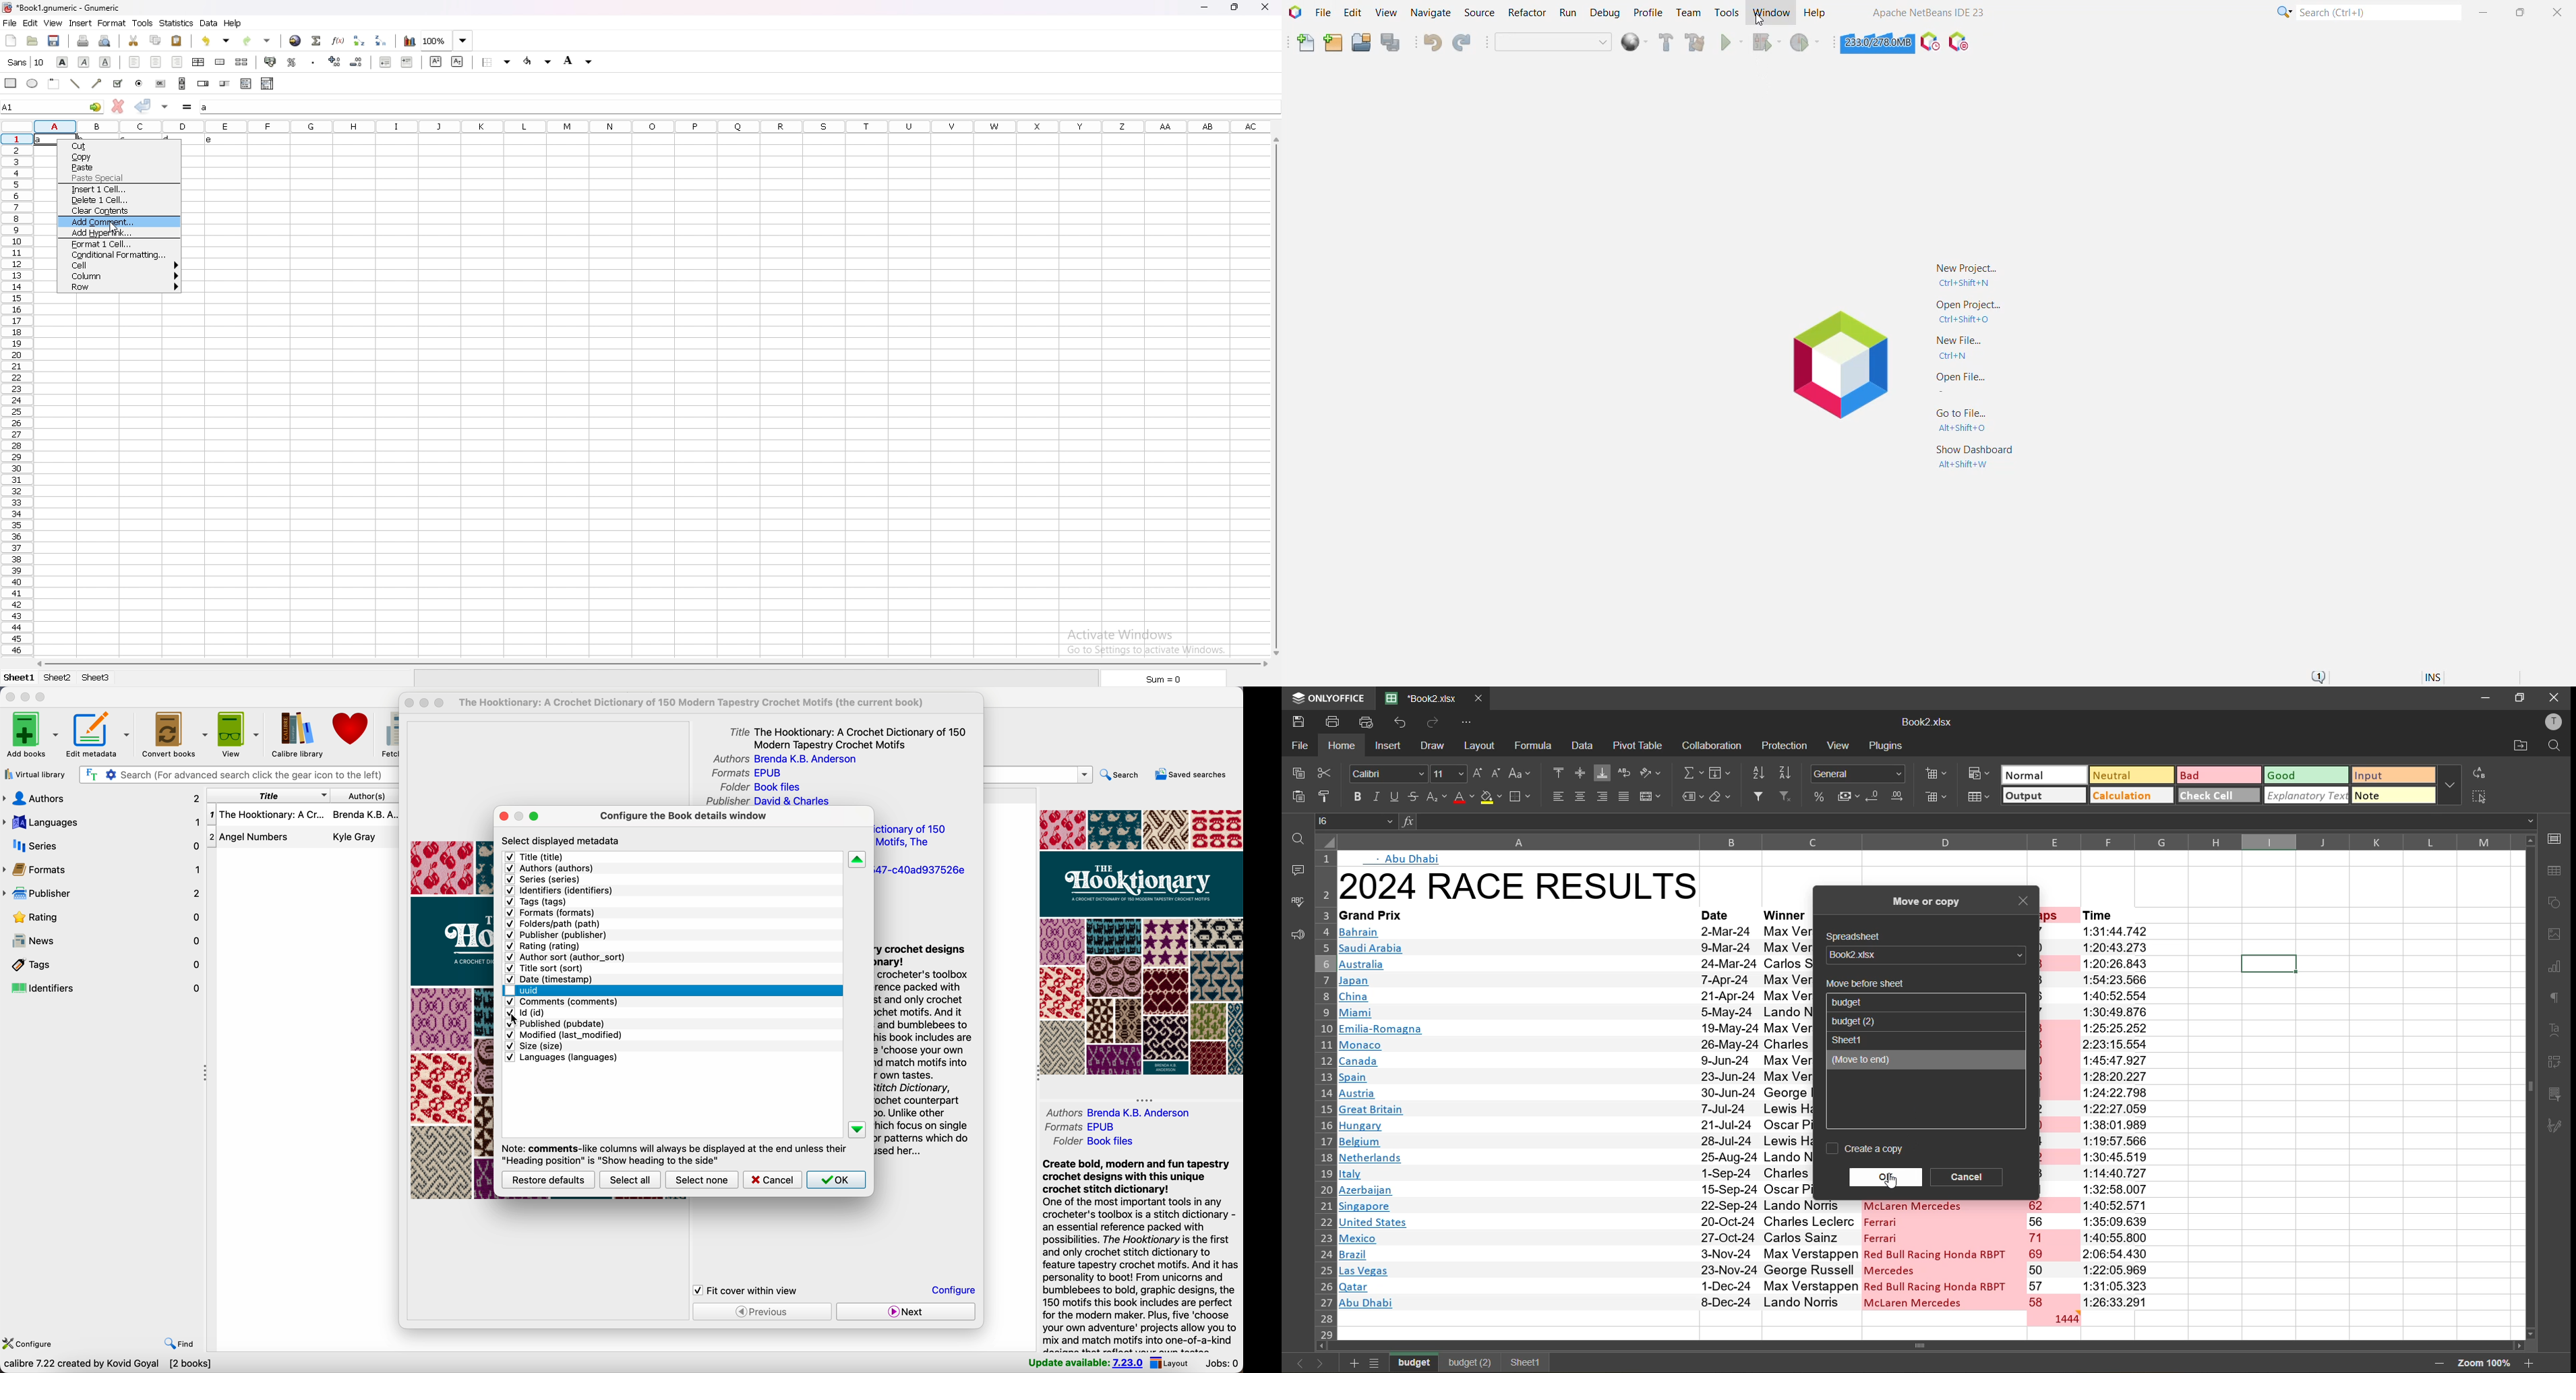  Describe the element at coordinates (2554, 746) in the screenshot. I see `find` at that location.